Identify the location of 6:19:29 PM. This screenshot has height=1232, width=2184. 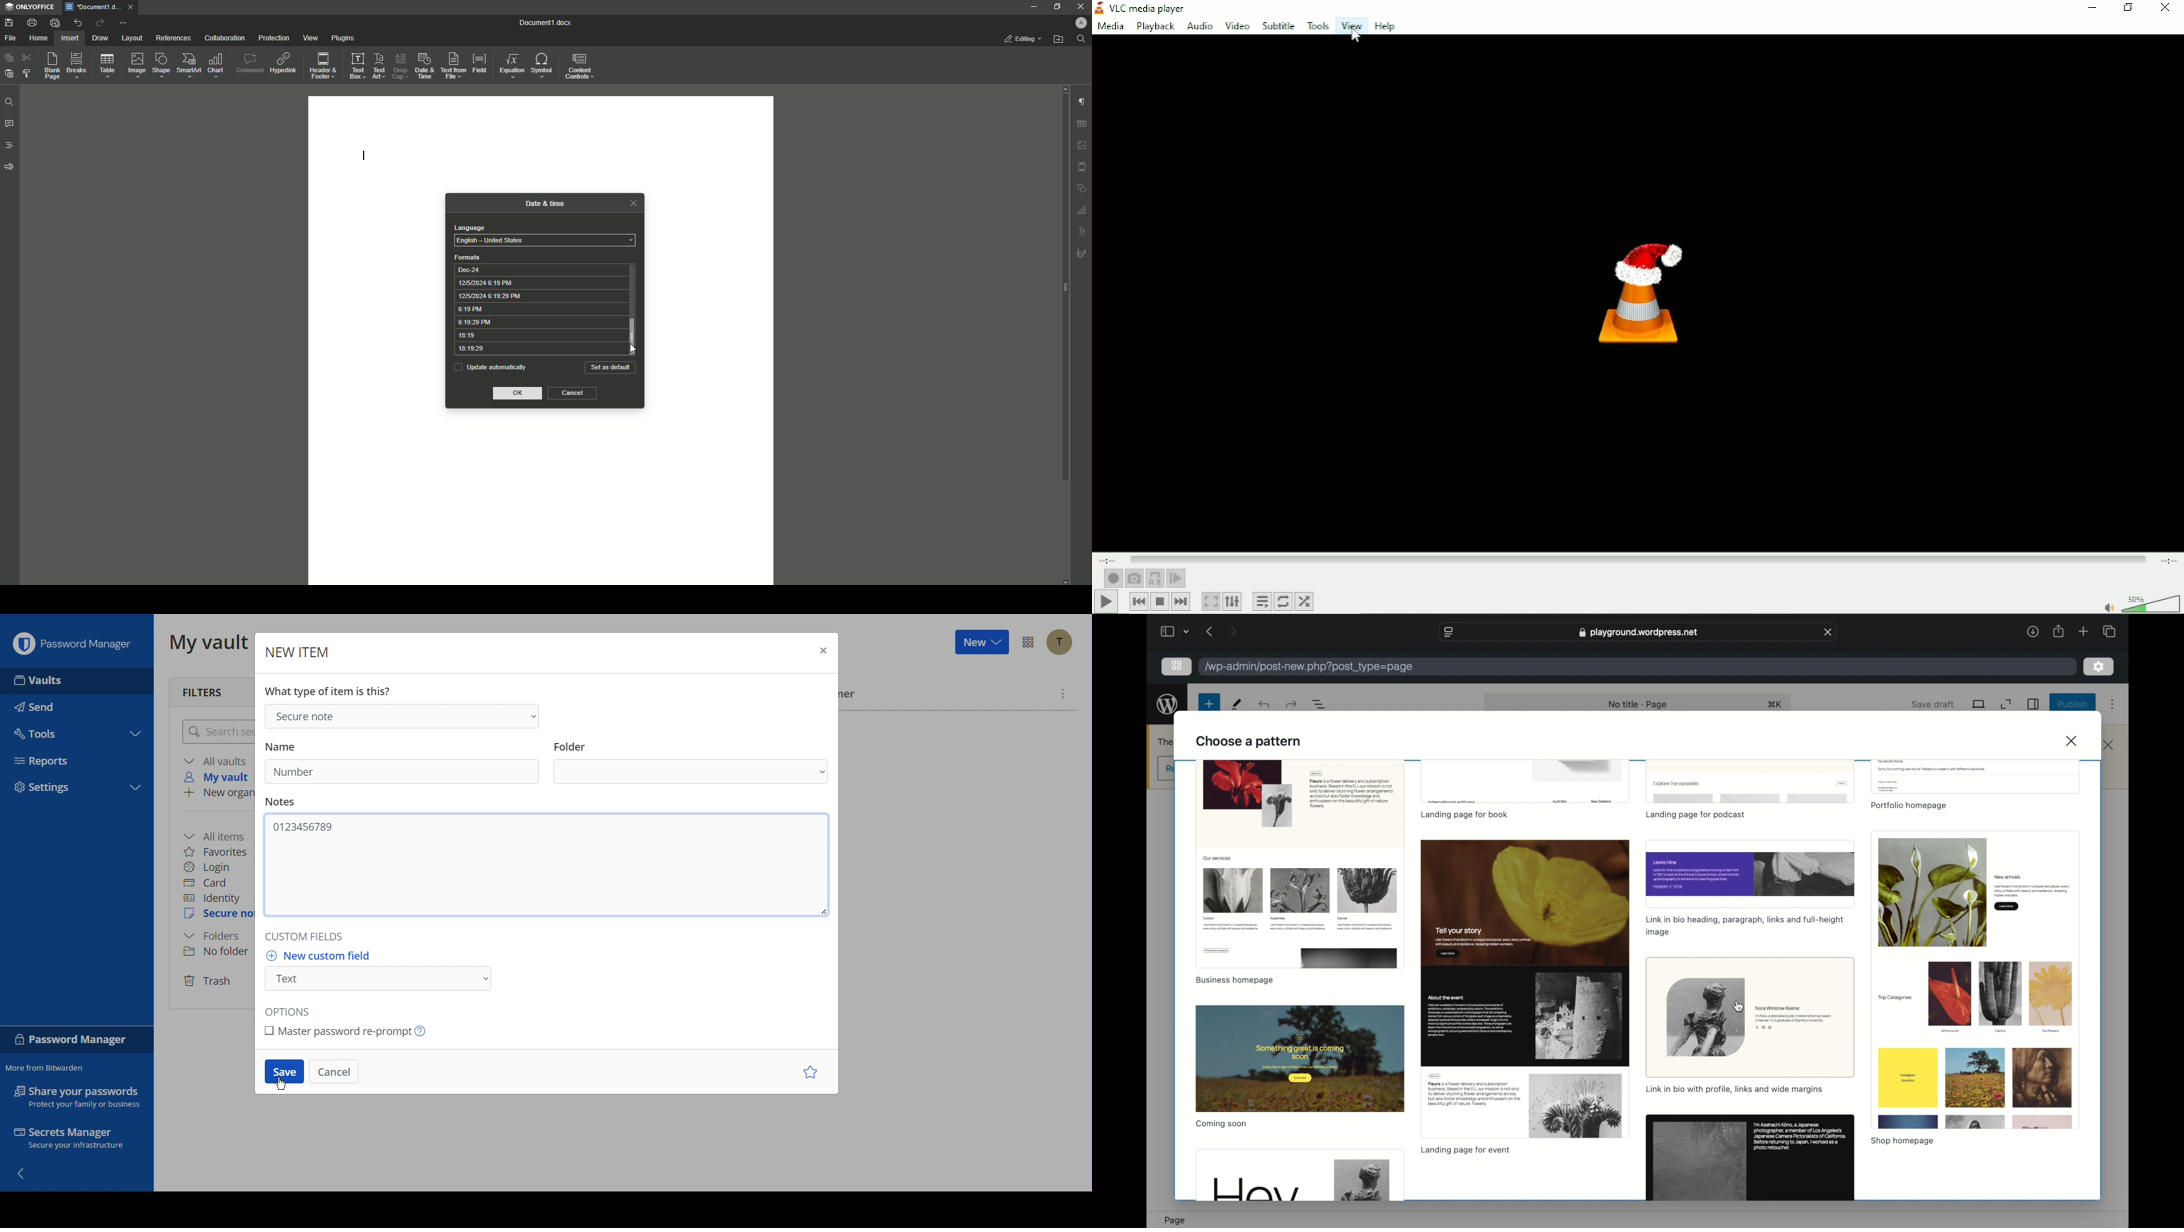
(539, 323).